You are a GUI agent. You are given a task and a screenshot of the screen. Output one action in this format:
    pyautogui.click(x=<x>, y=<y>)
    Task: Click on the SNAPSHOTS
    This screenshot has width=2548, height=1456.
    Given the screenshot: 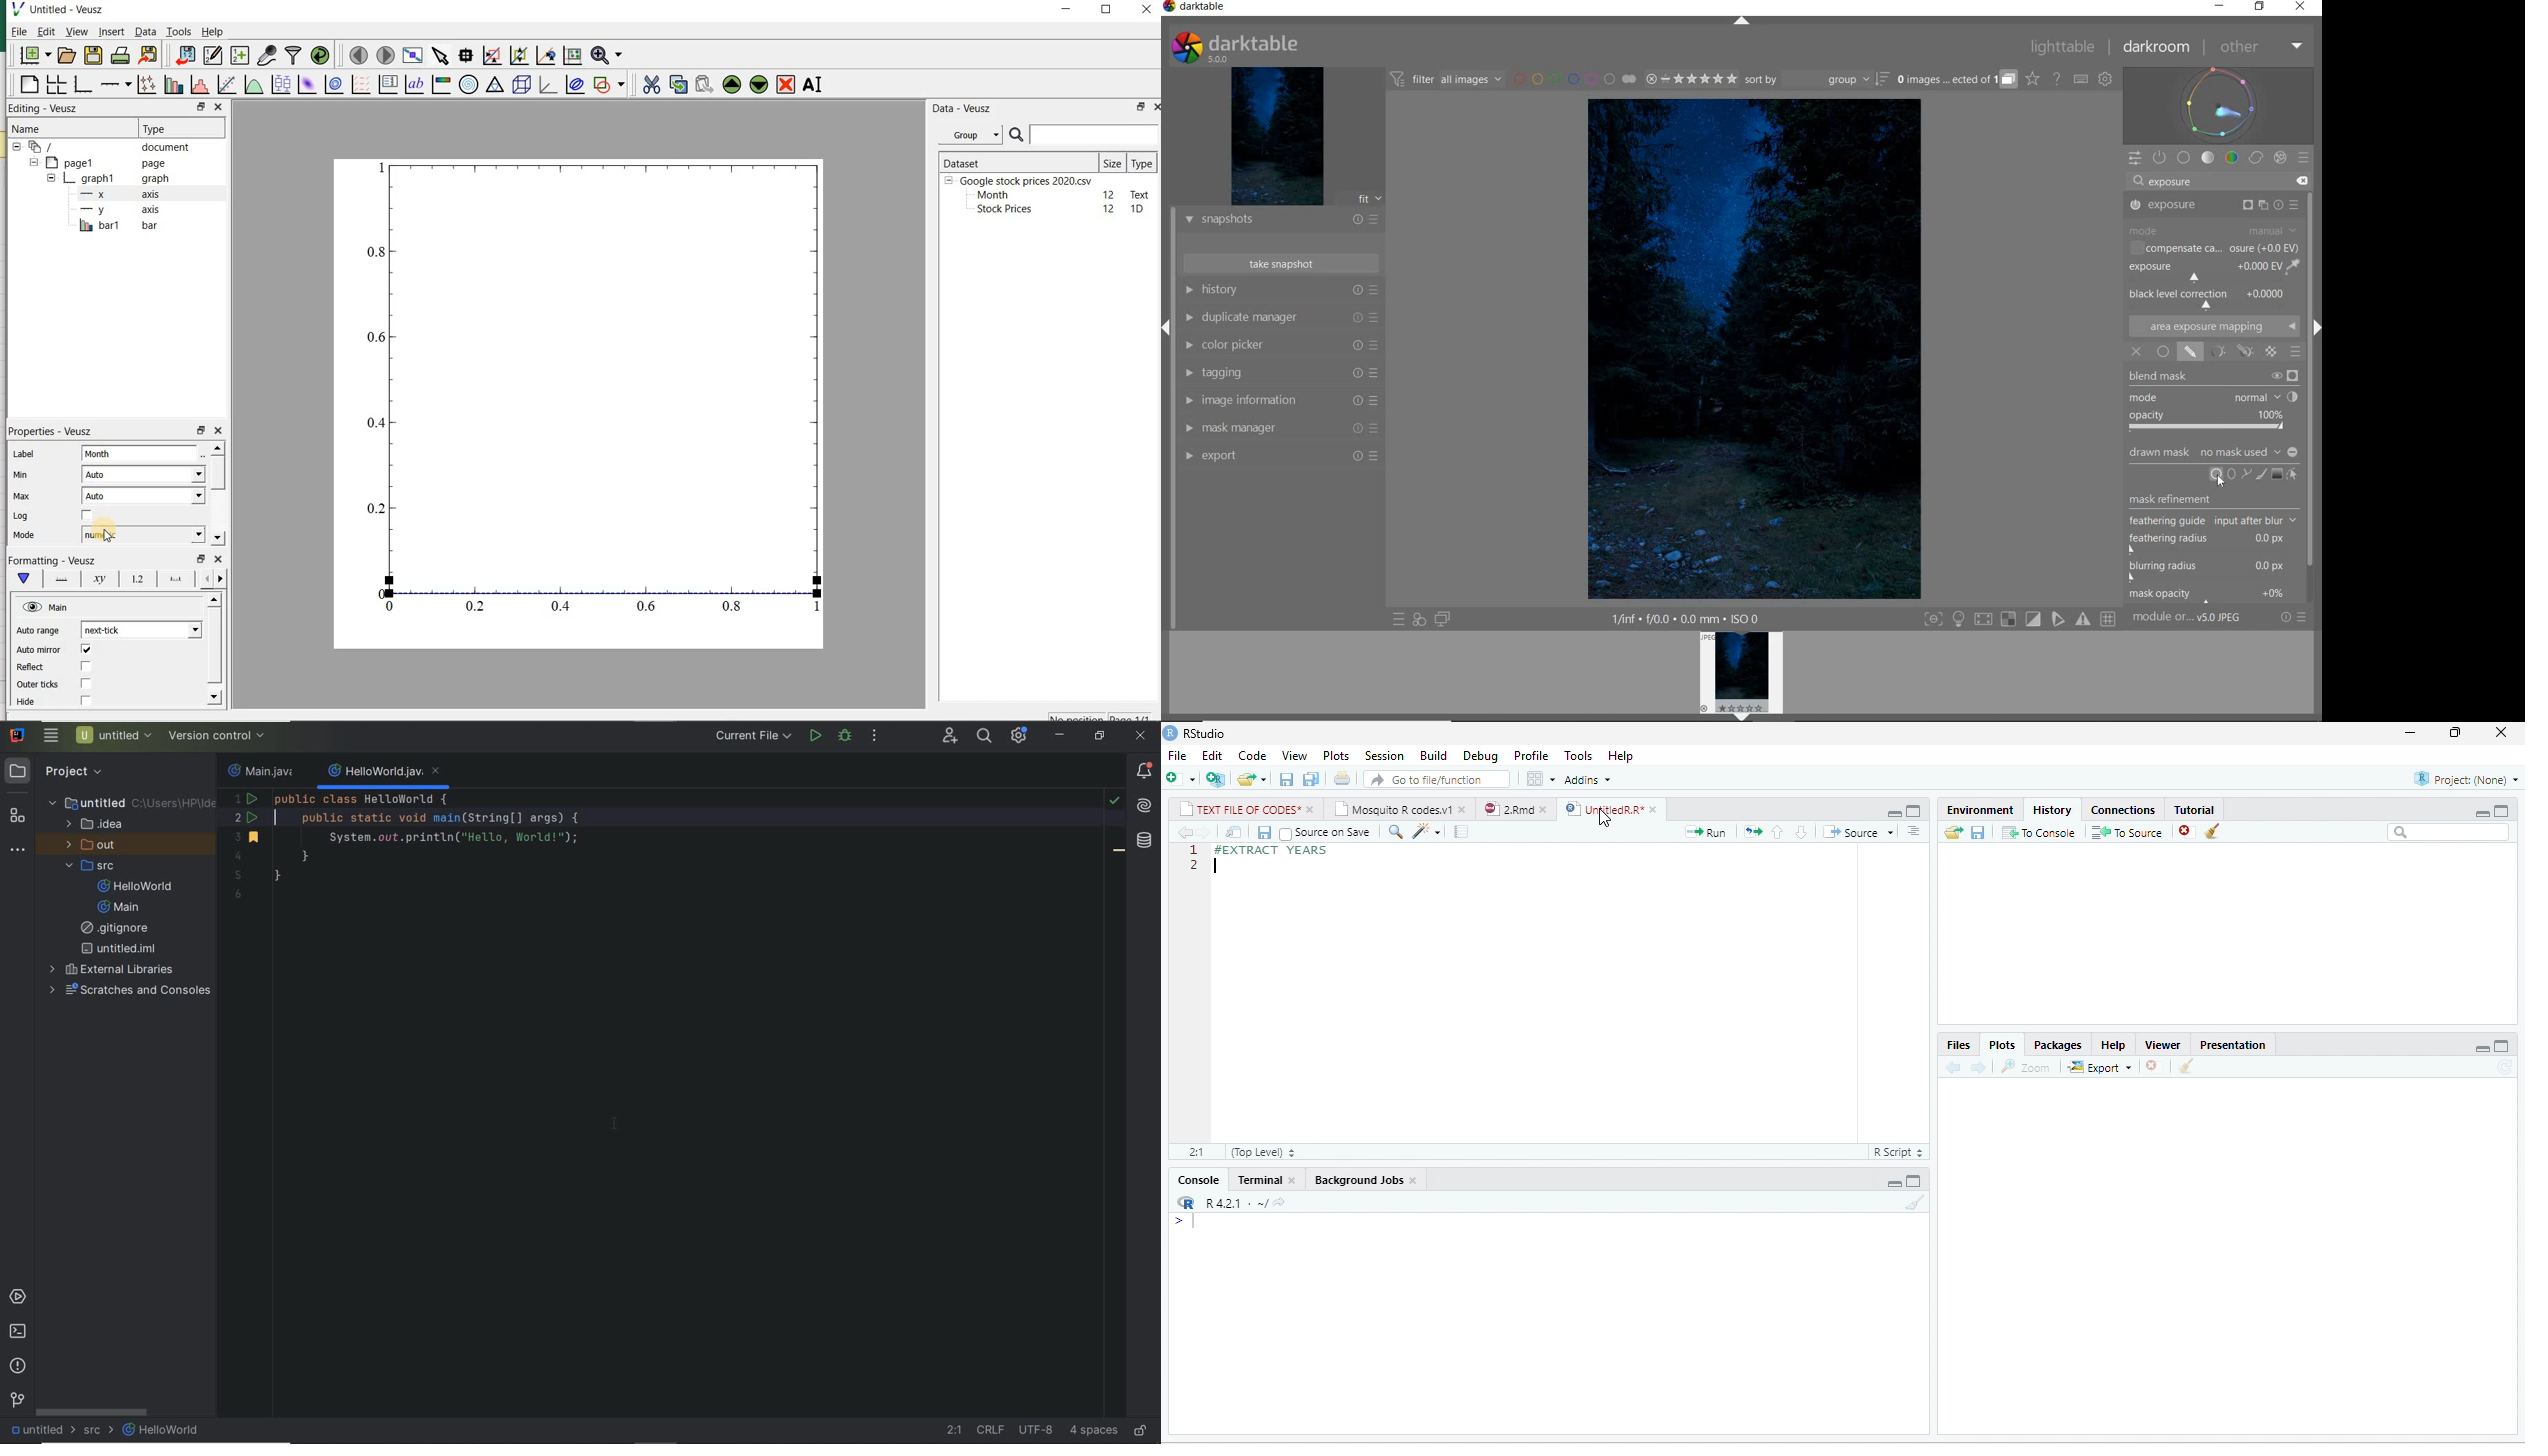 What is the action you would take?
    pyautogui.click(x=1281, y=221)
    